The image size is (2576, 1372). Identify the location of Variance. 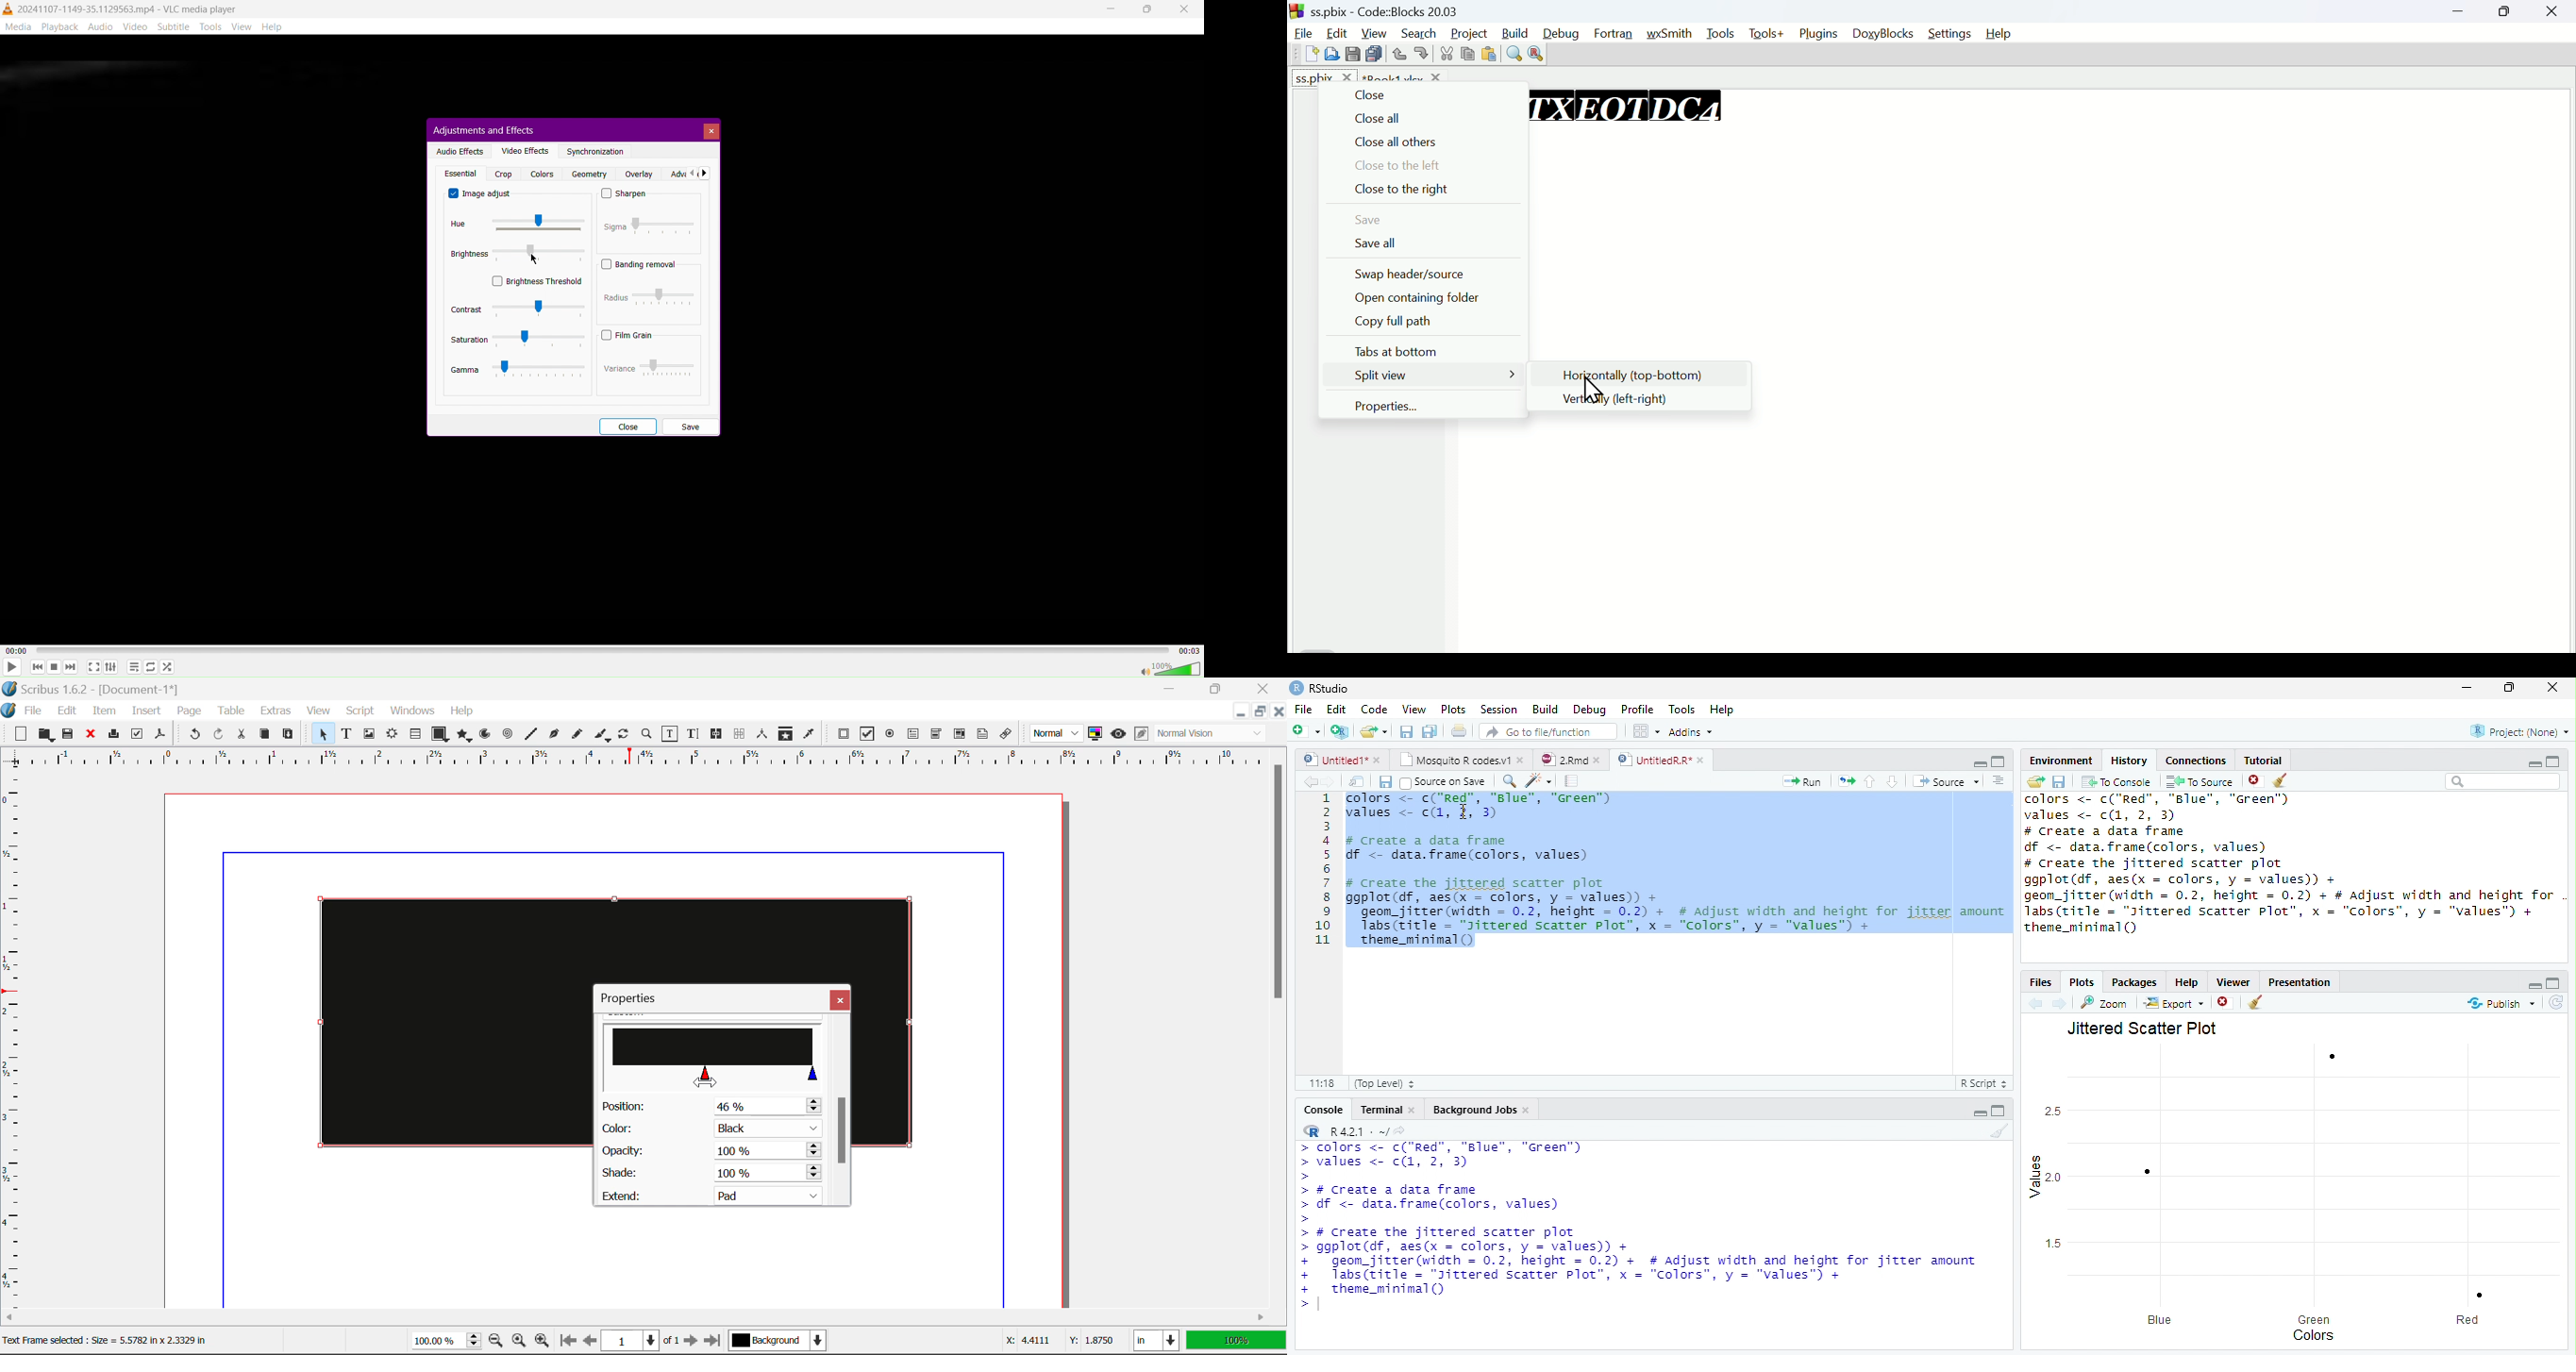
(647, 366).